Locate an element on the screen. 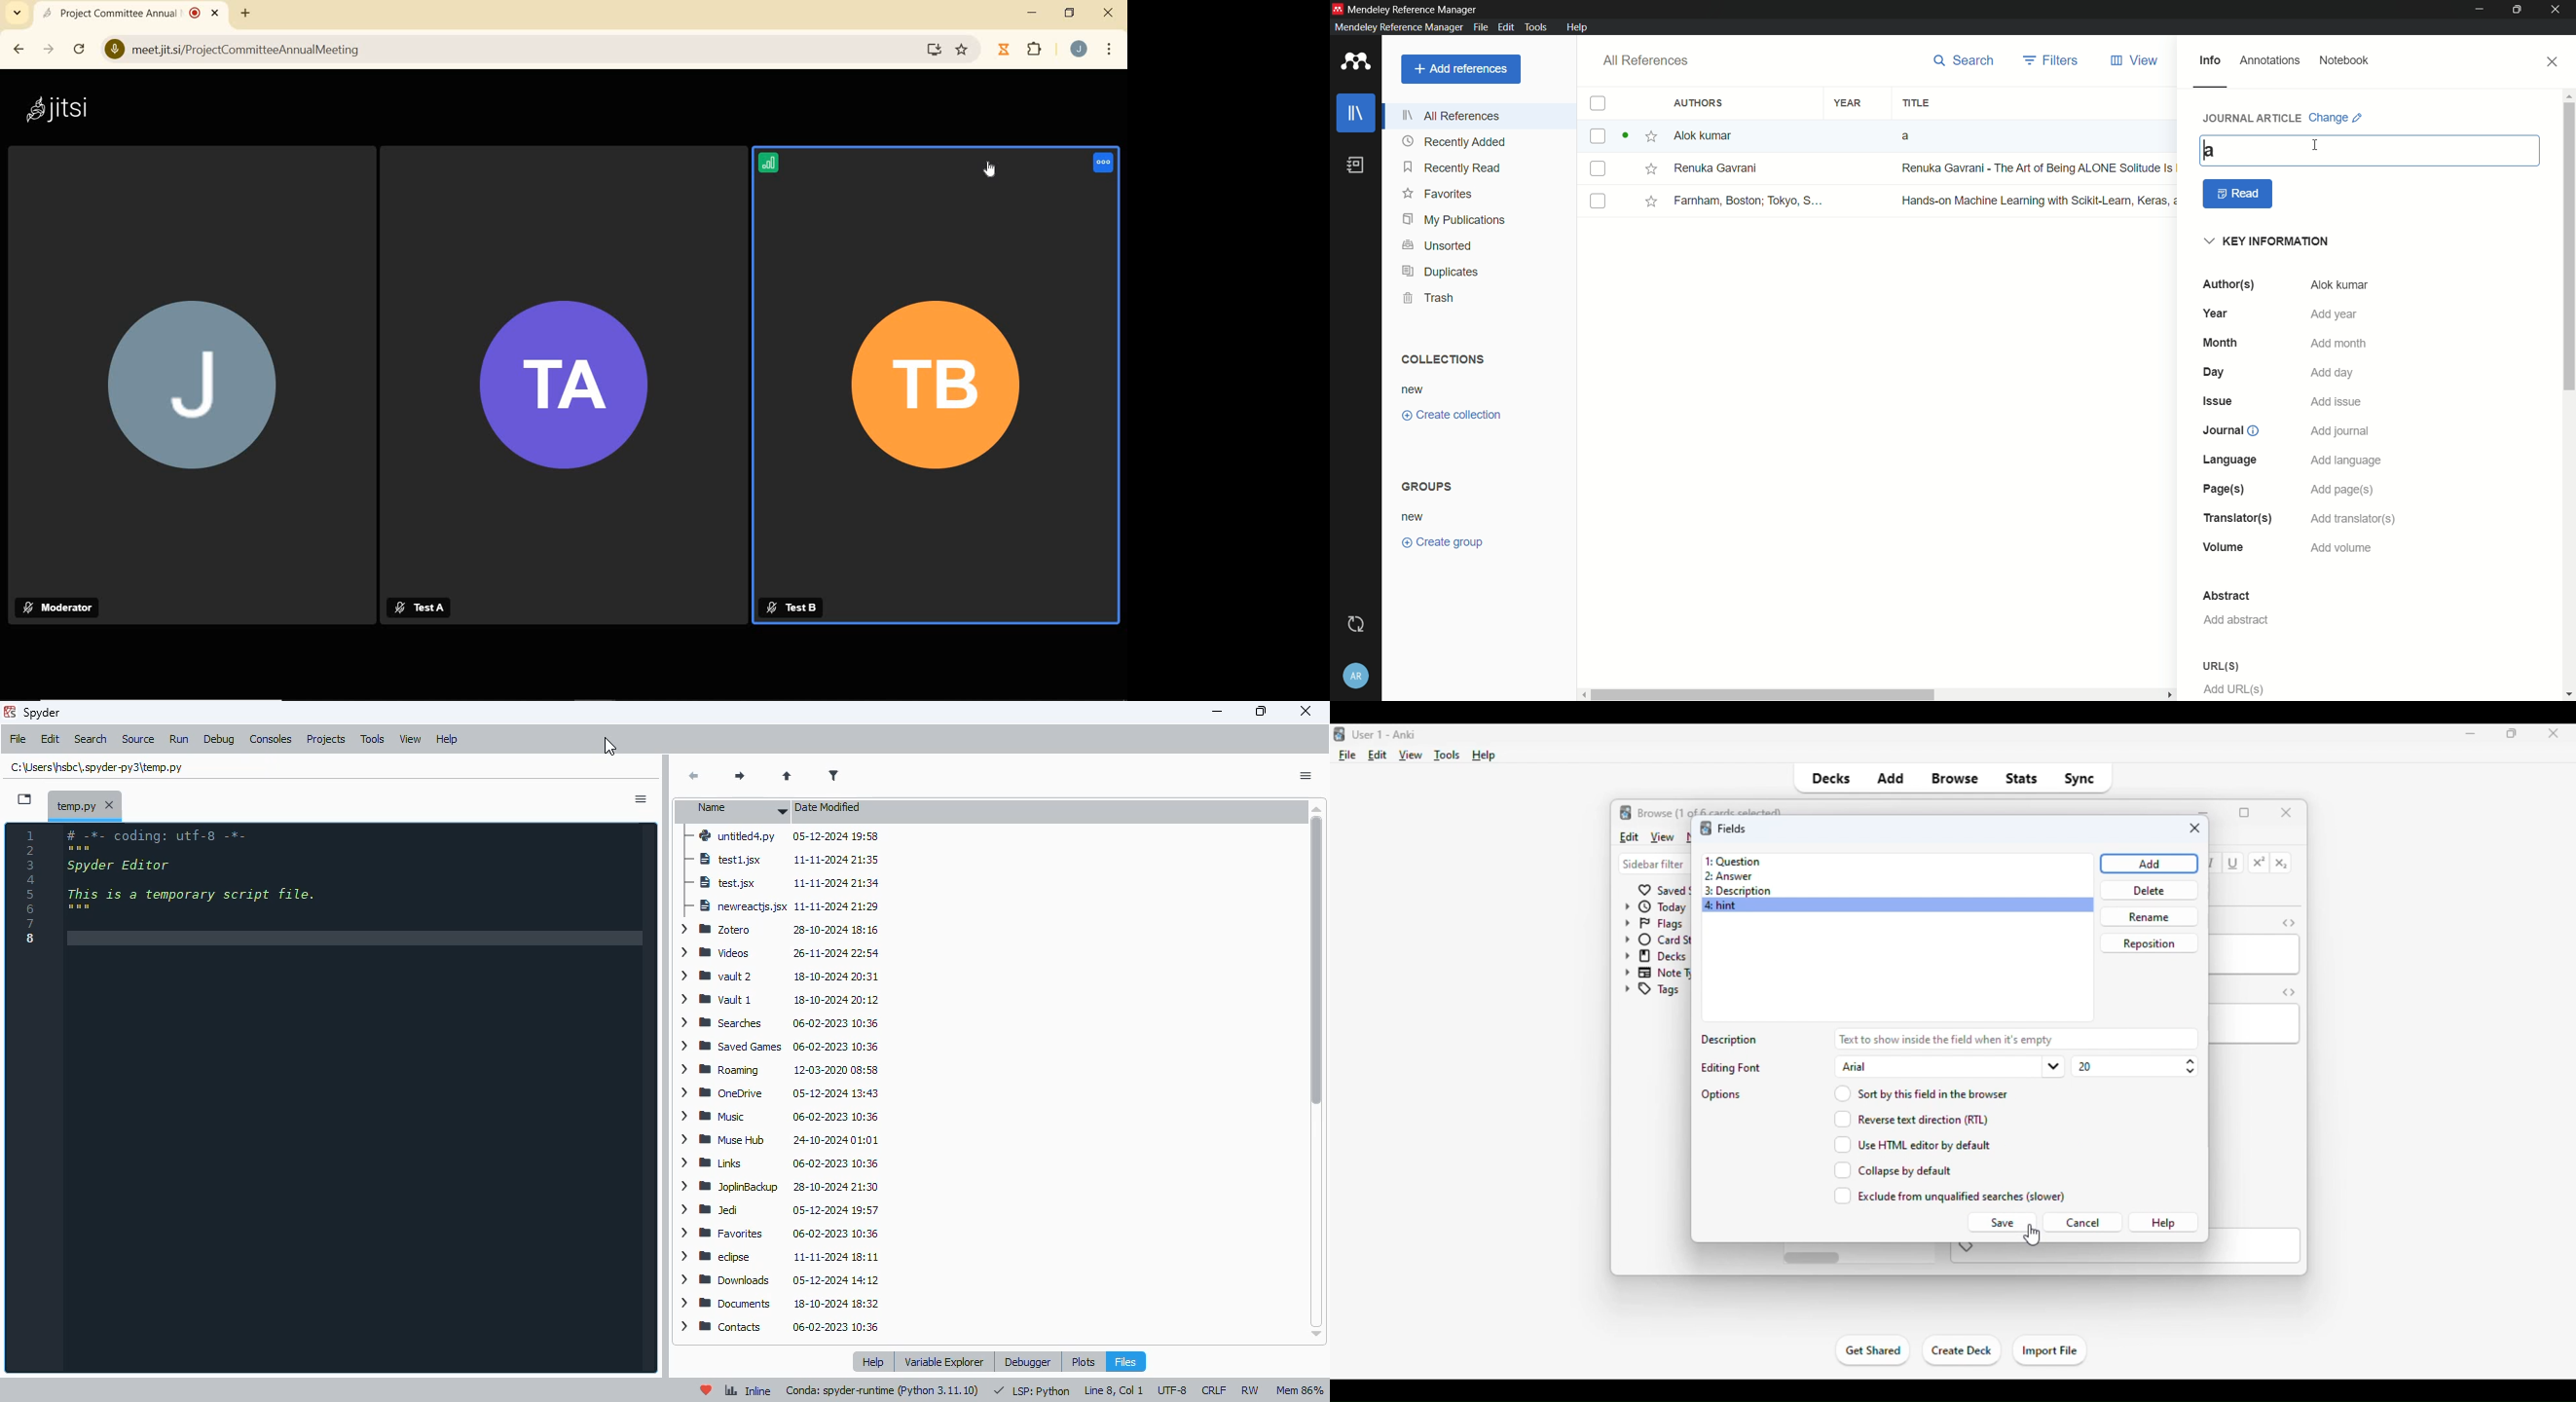  title is located at coordinates (1386, 735).